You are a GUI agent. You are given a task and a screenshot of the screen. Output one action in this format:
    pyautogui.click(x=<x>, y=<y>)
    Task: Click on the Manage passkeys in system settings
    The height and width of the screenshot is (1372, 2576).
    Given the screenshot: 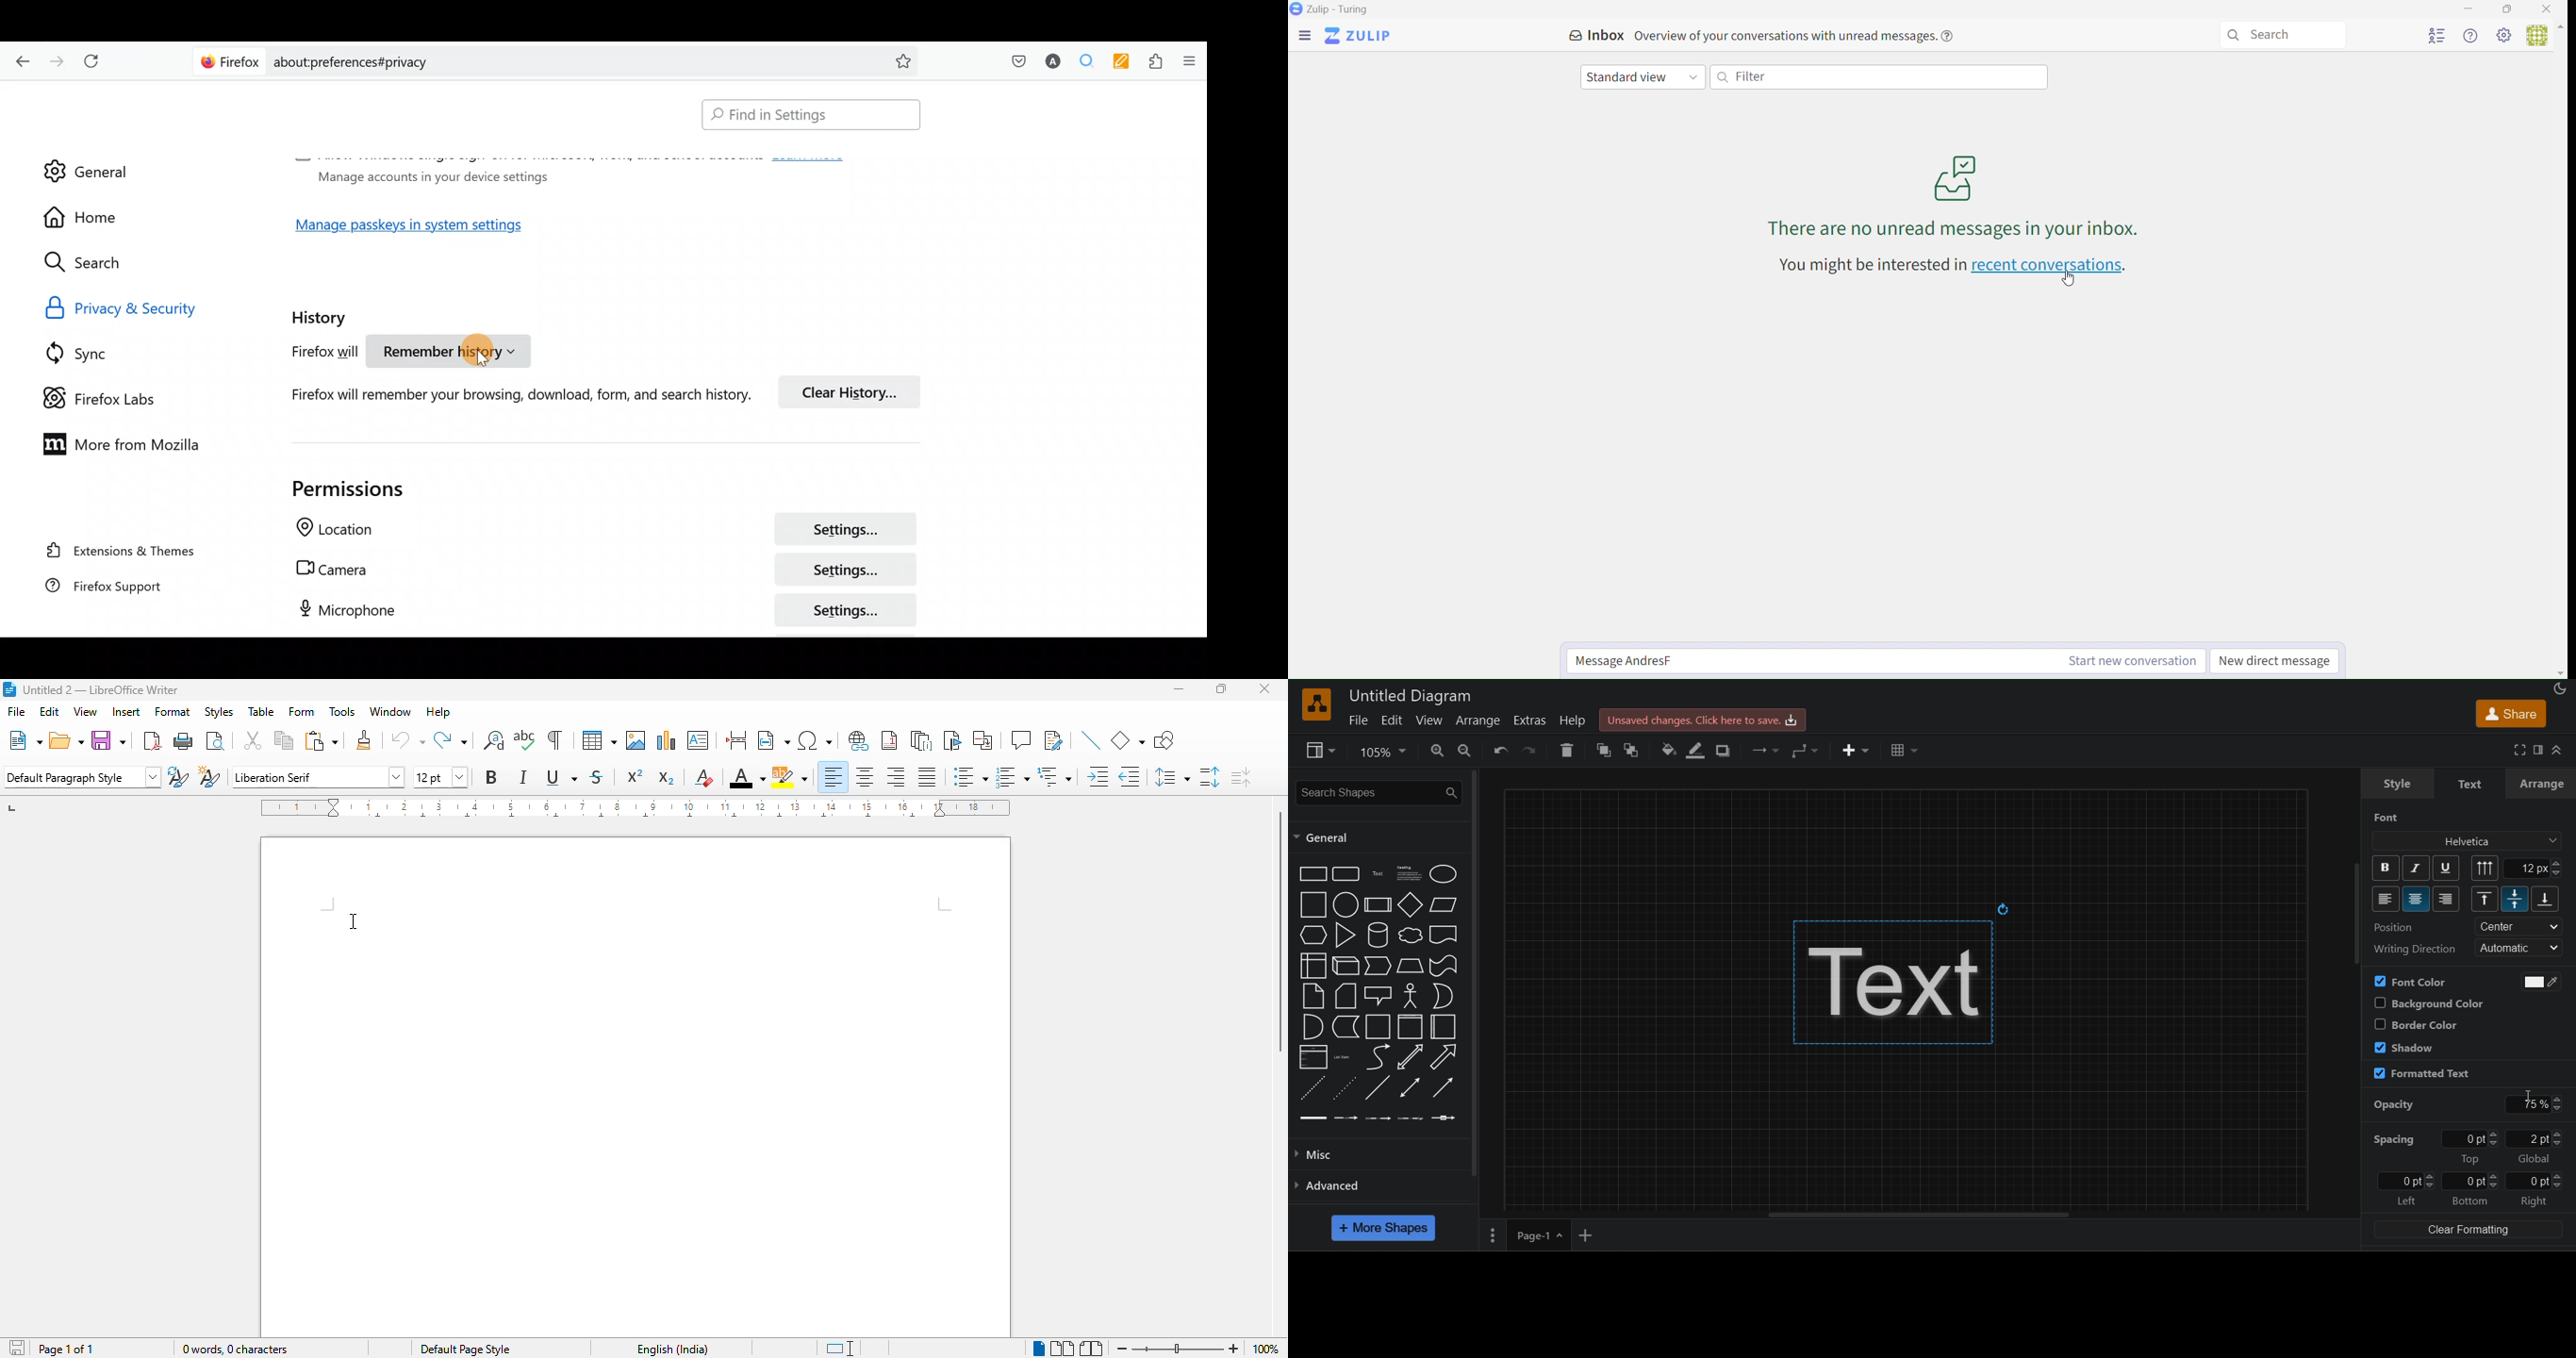 What is the action you would take?
    pyautogui.click(x=423, y=229)
    